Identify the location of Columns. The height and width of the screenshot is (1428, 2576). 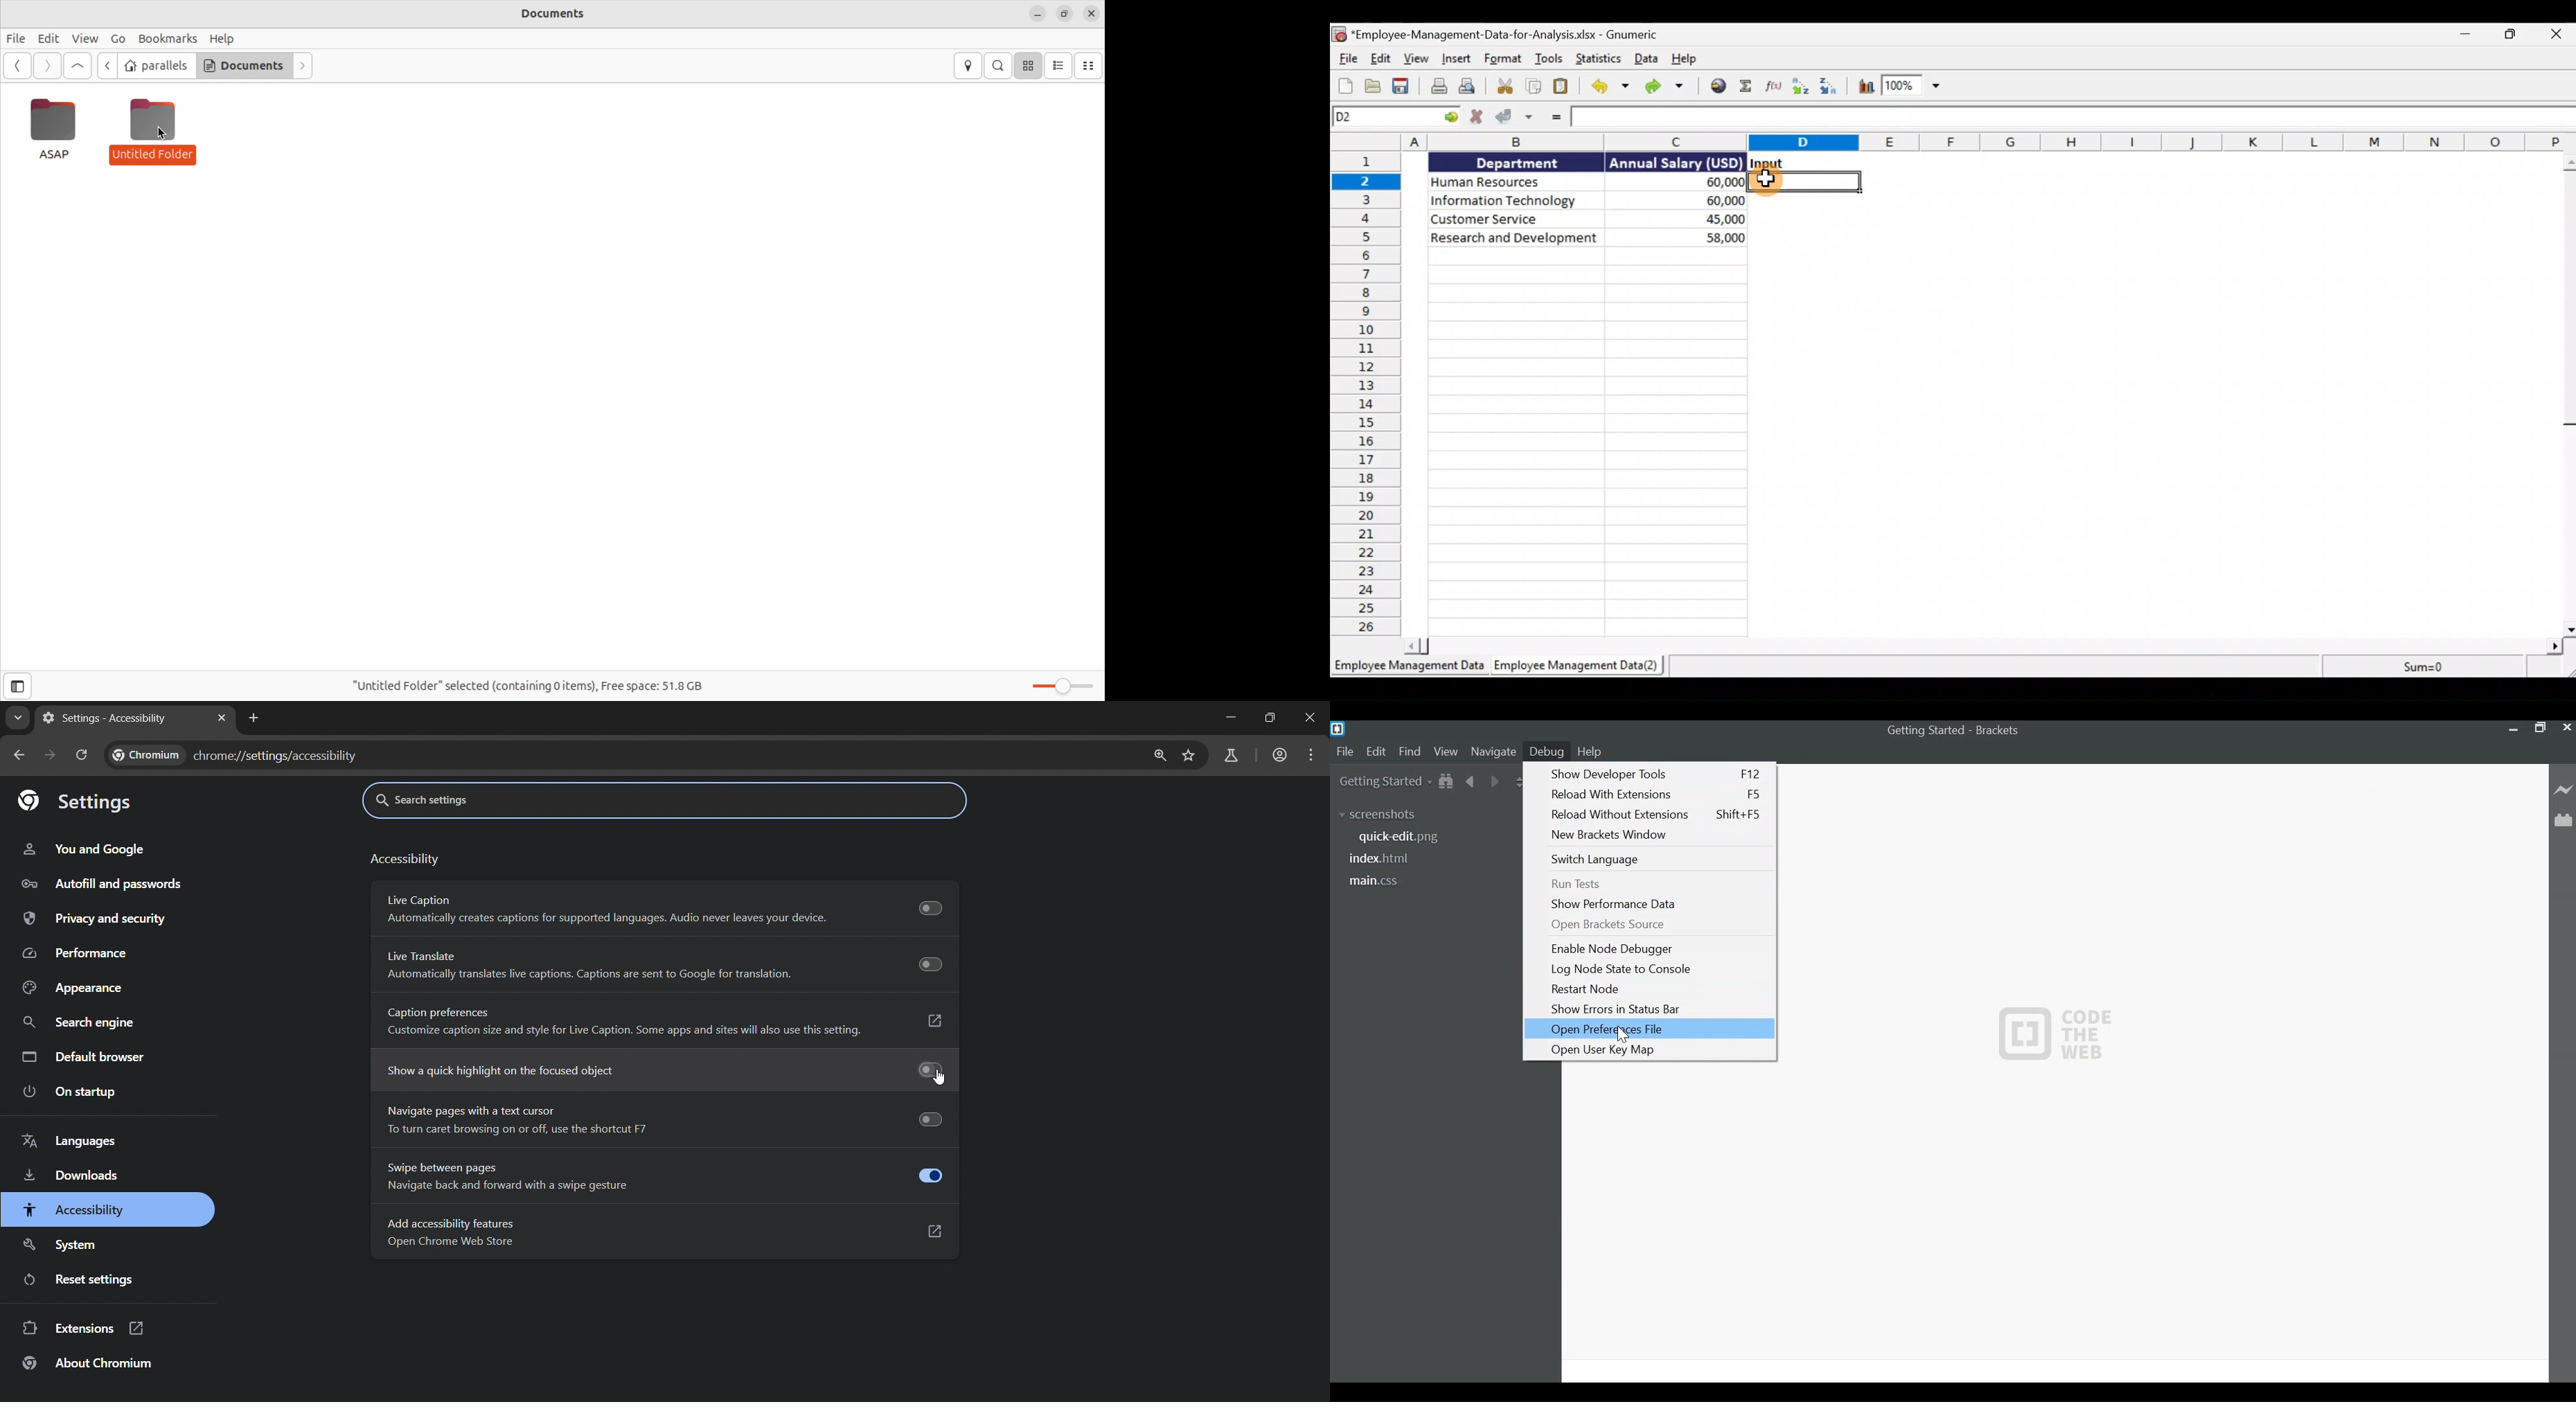
(1956, 140).